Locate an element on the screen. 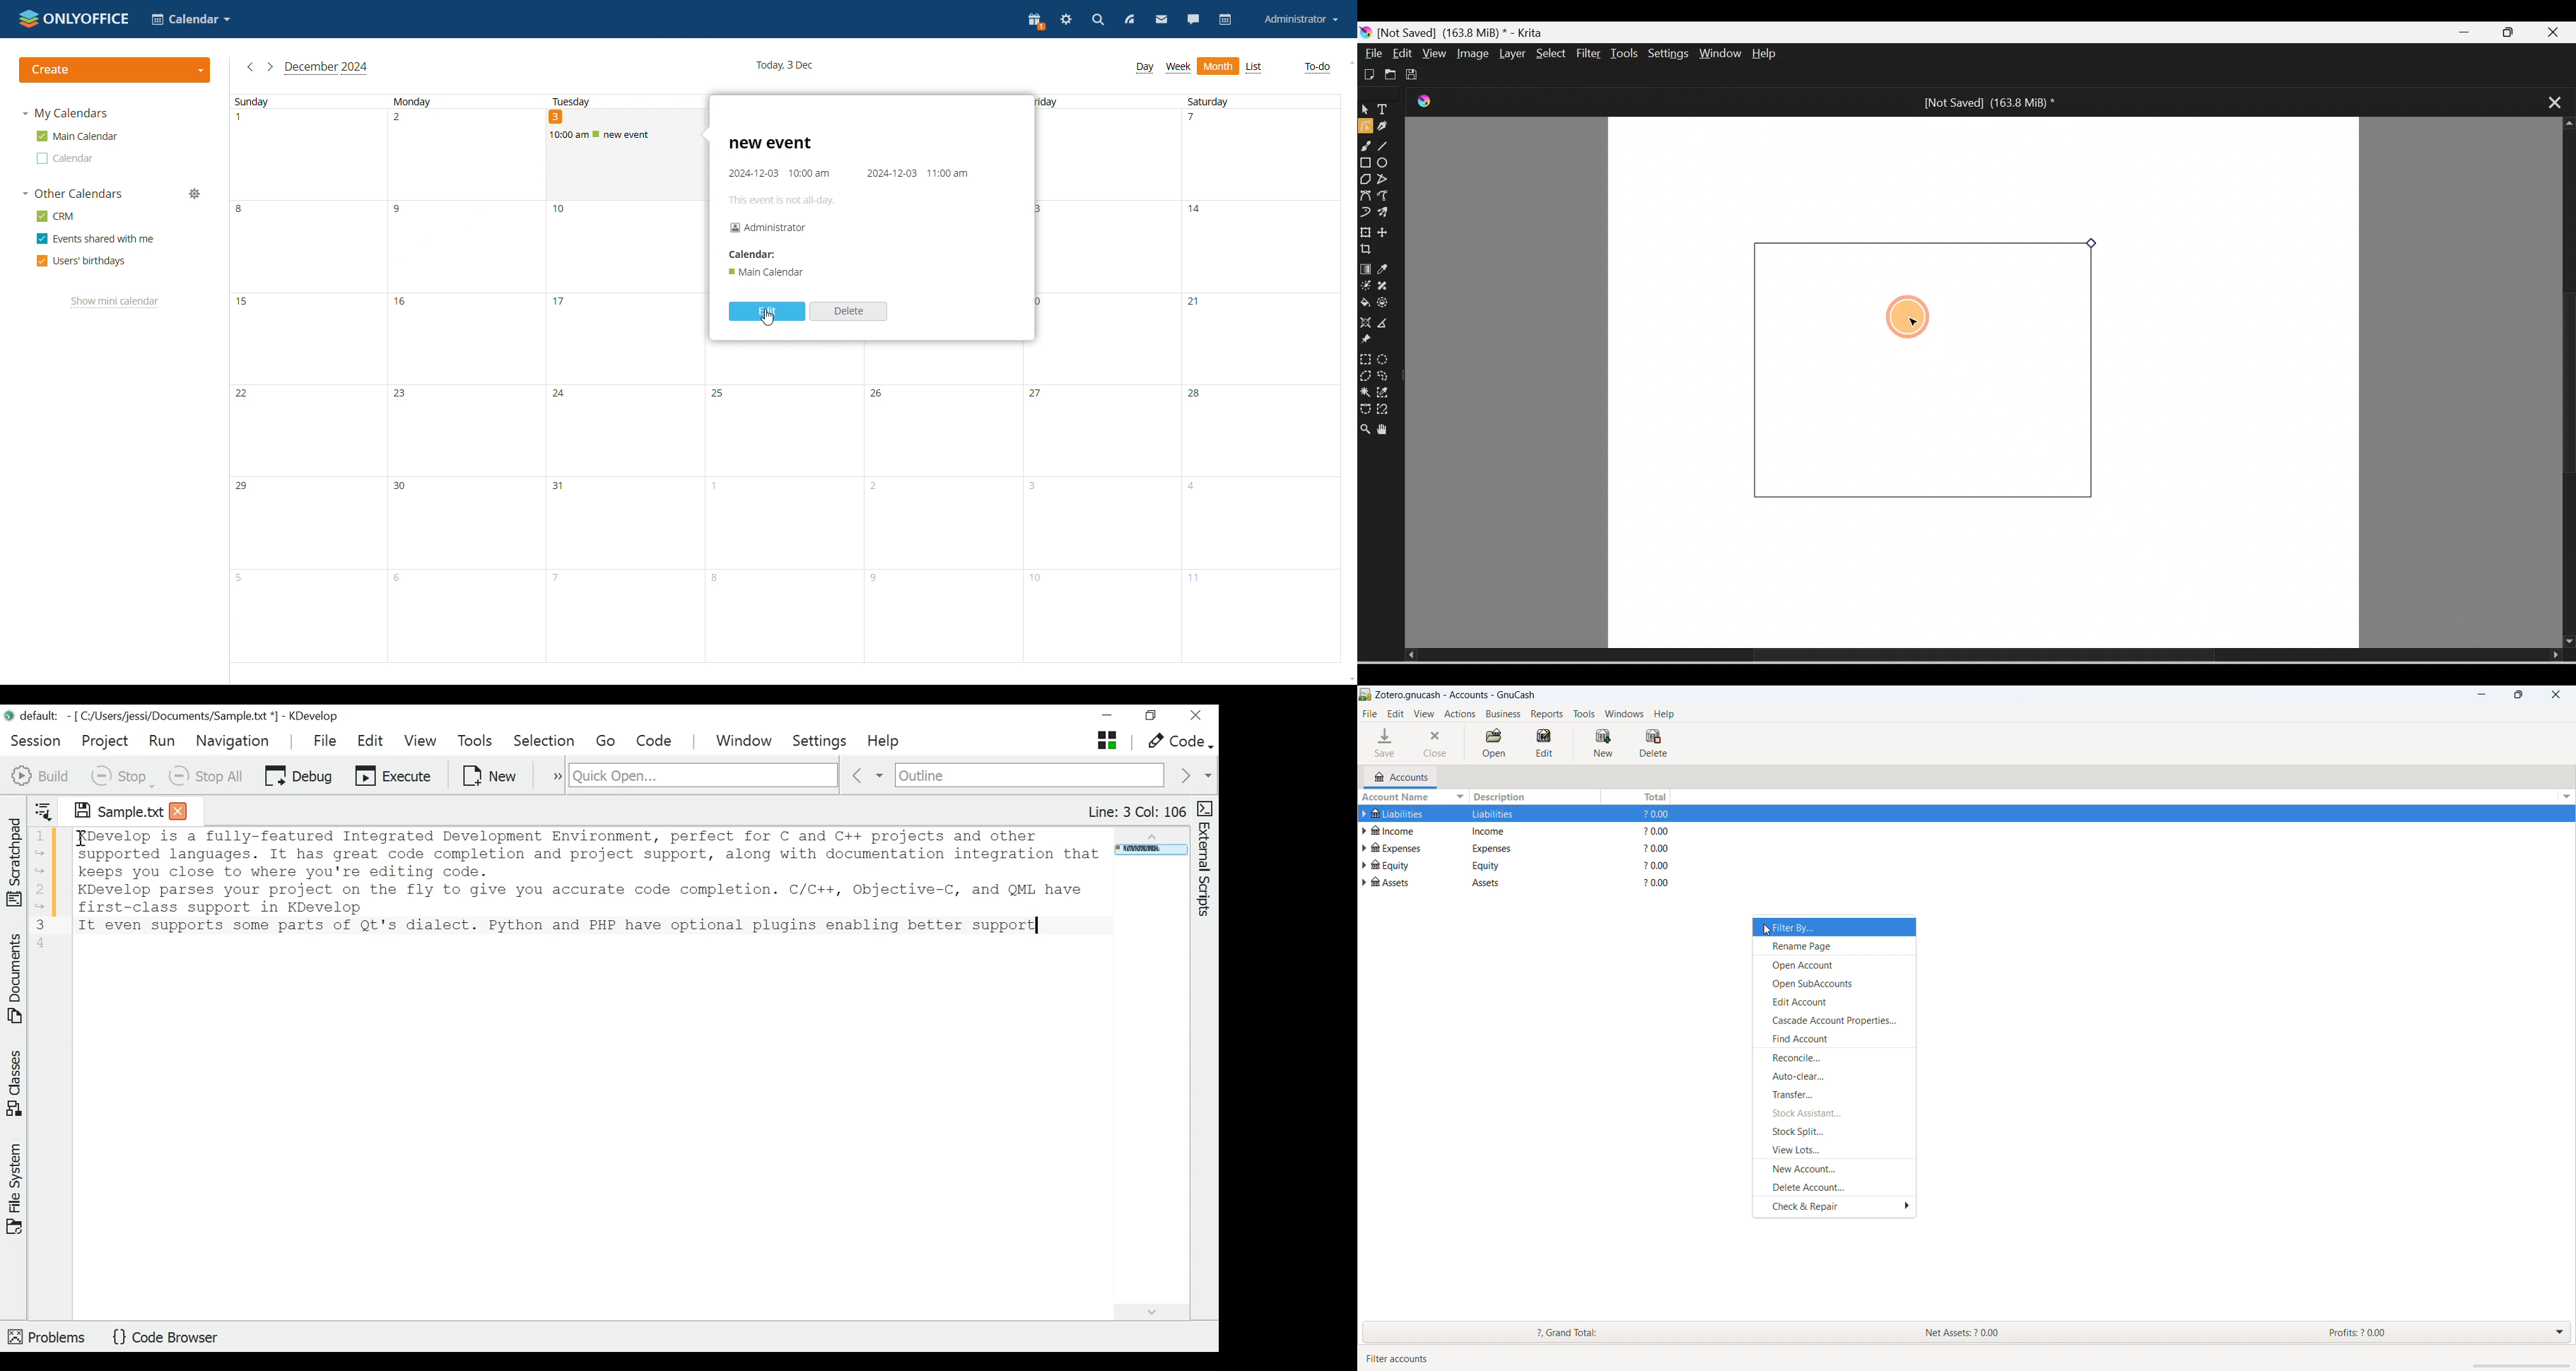 This screenshot has width=2576, height=1372. select application is located at coordinates (190, 19).